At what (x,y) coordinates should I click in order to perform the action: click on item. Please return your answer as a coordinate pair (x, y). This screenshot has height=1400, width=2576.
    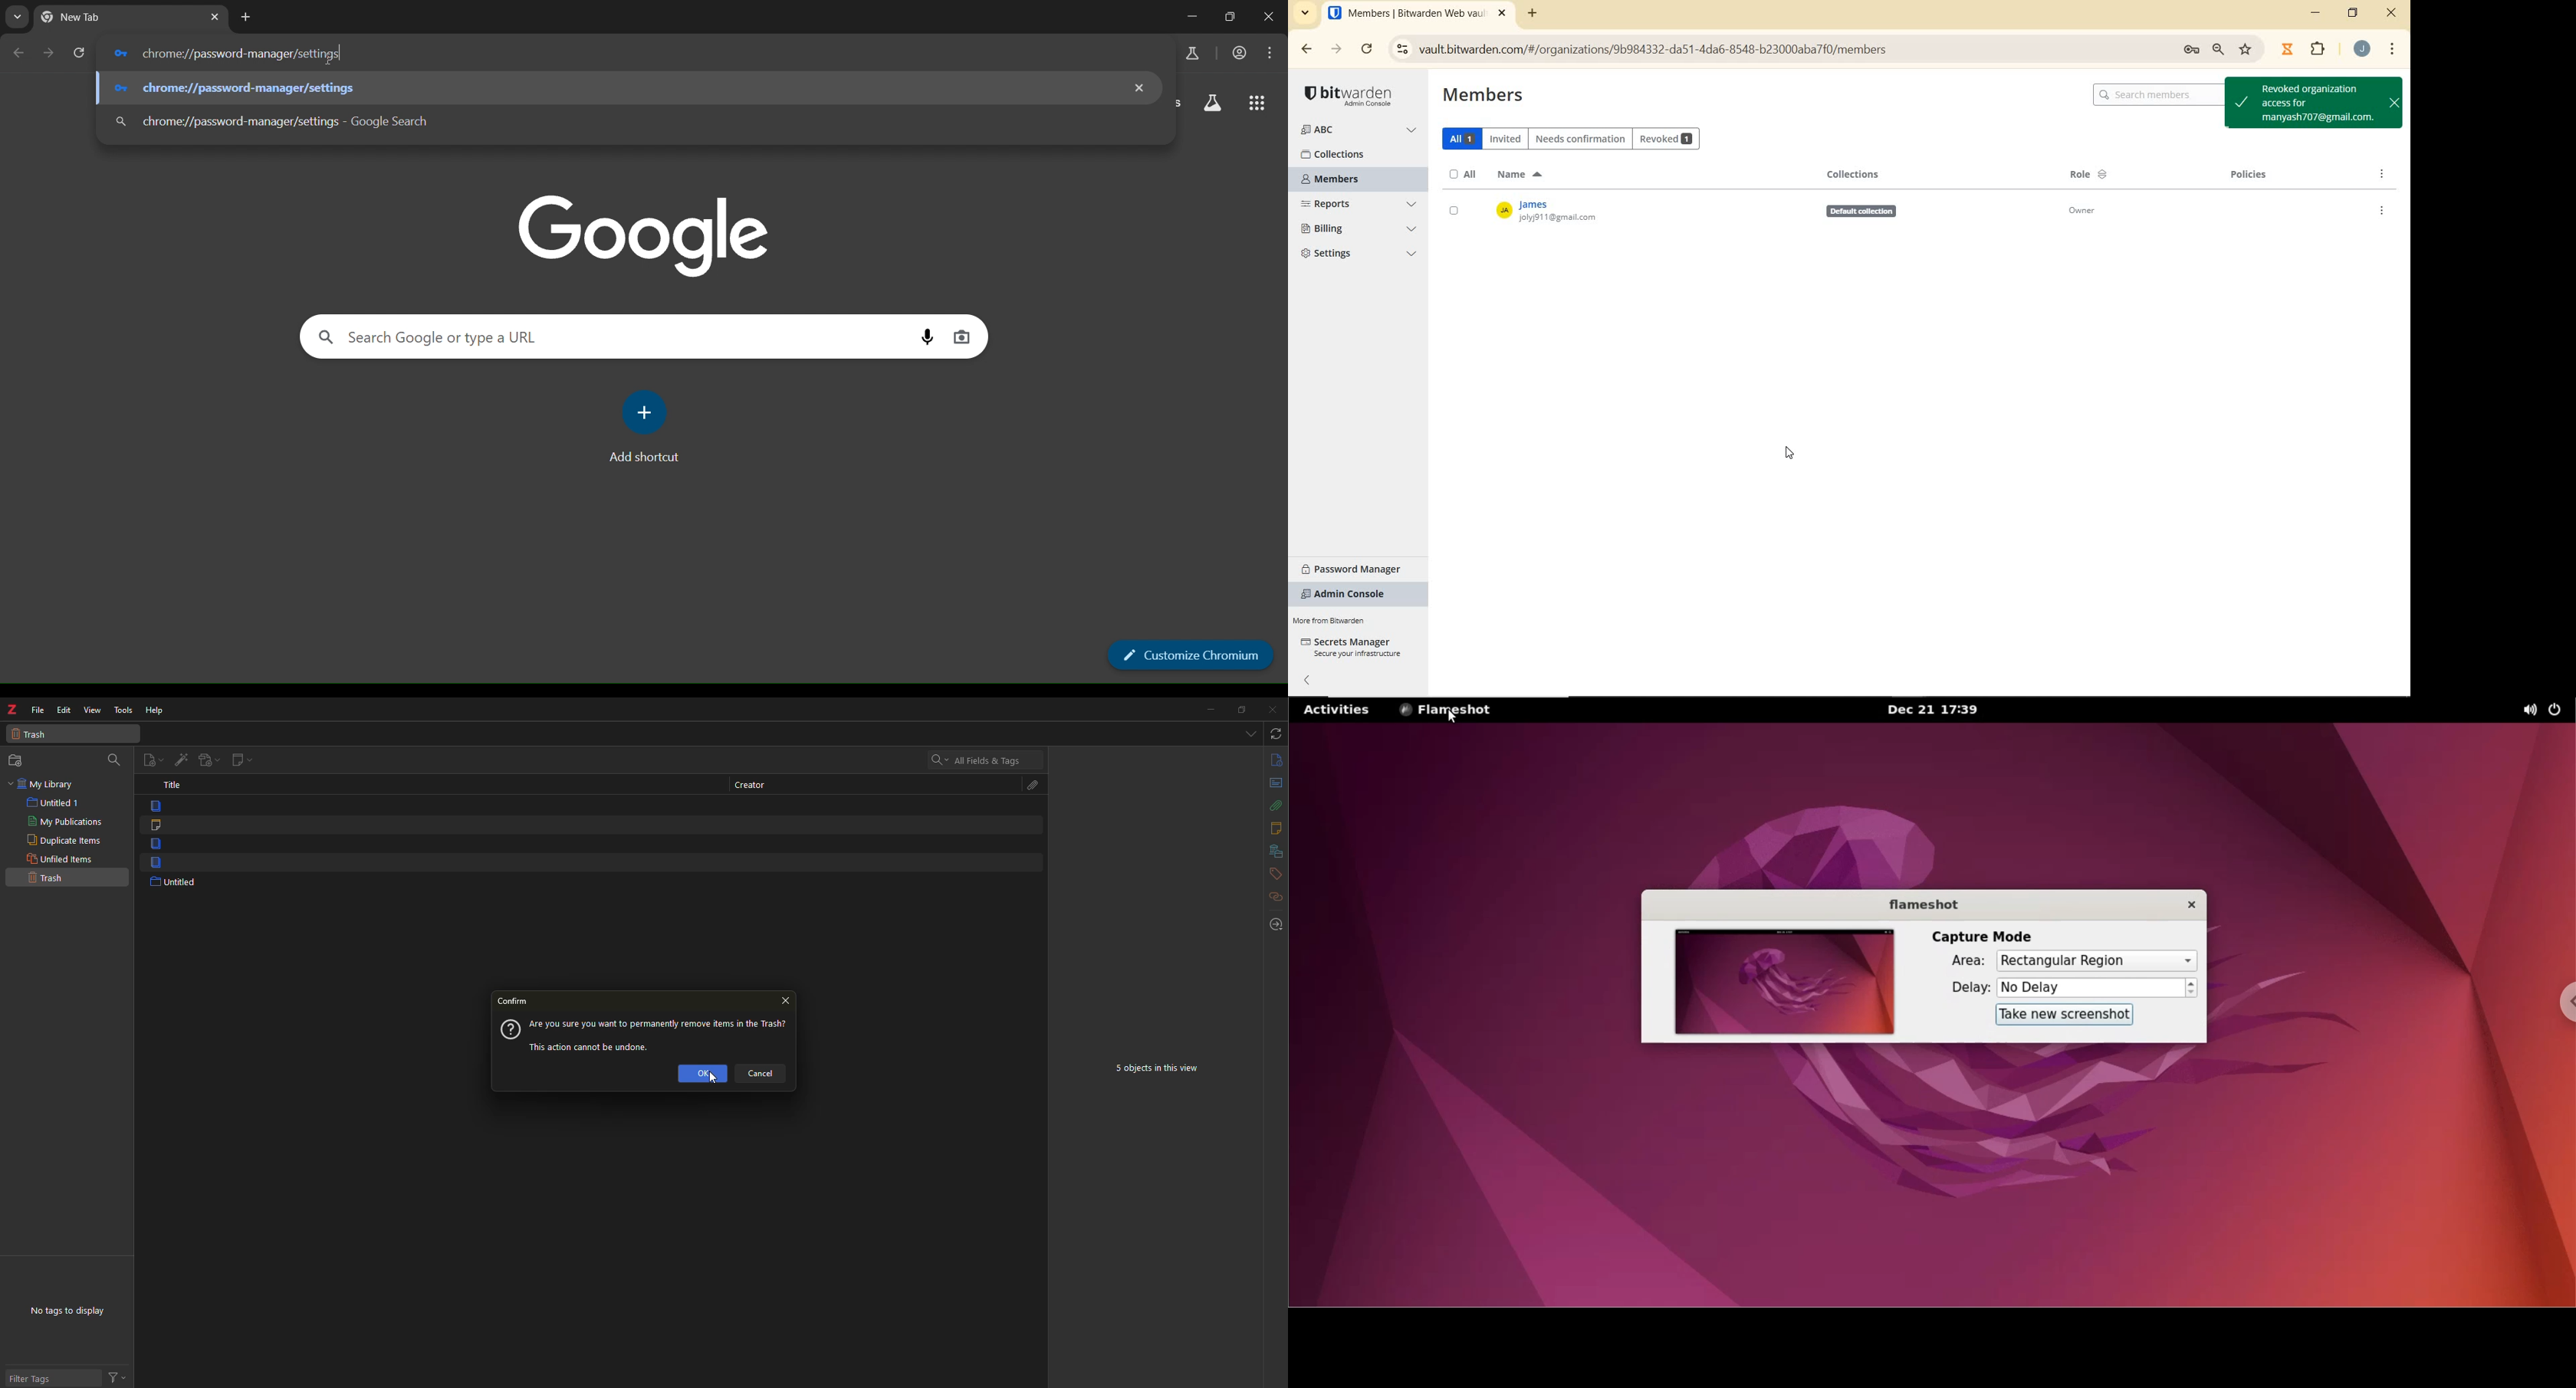
    Looking at the image, I should click on (152, 845).